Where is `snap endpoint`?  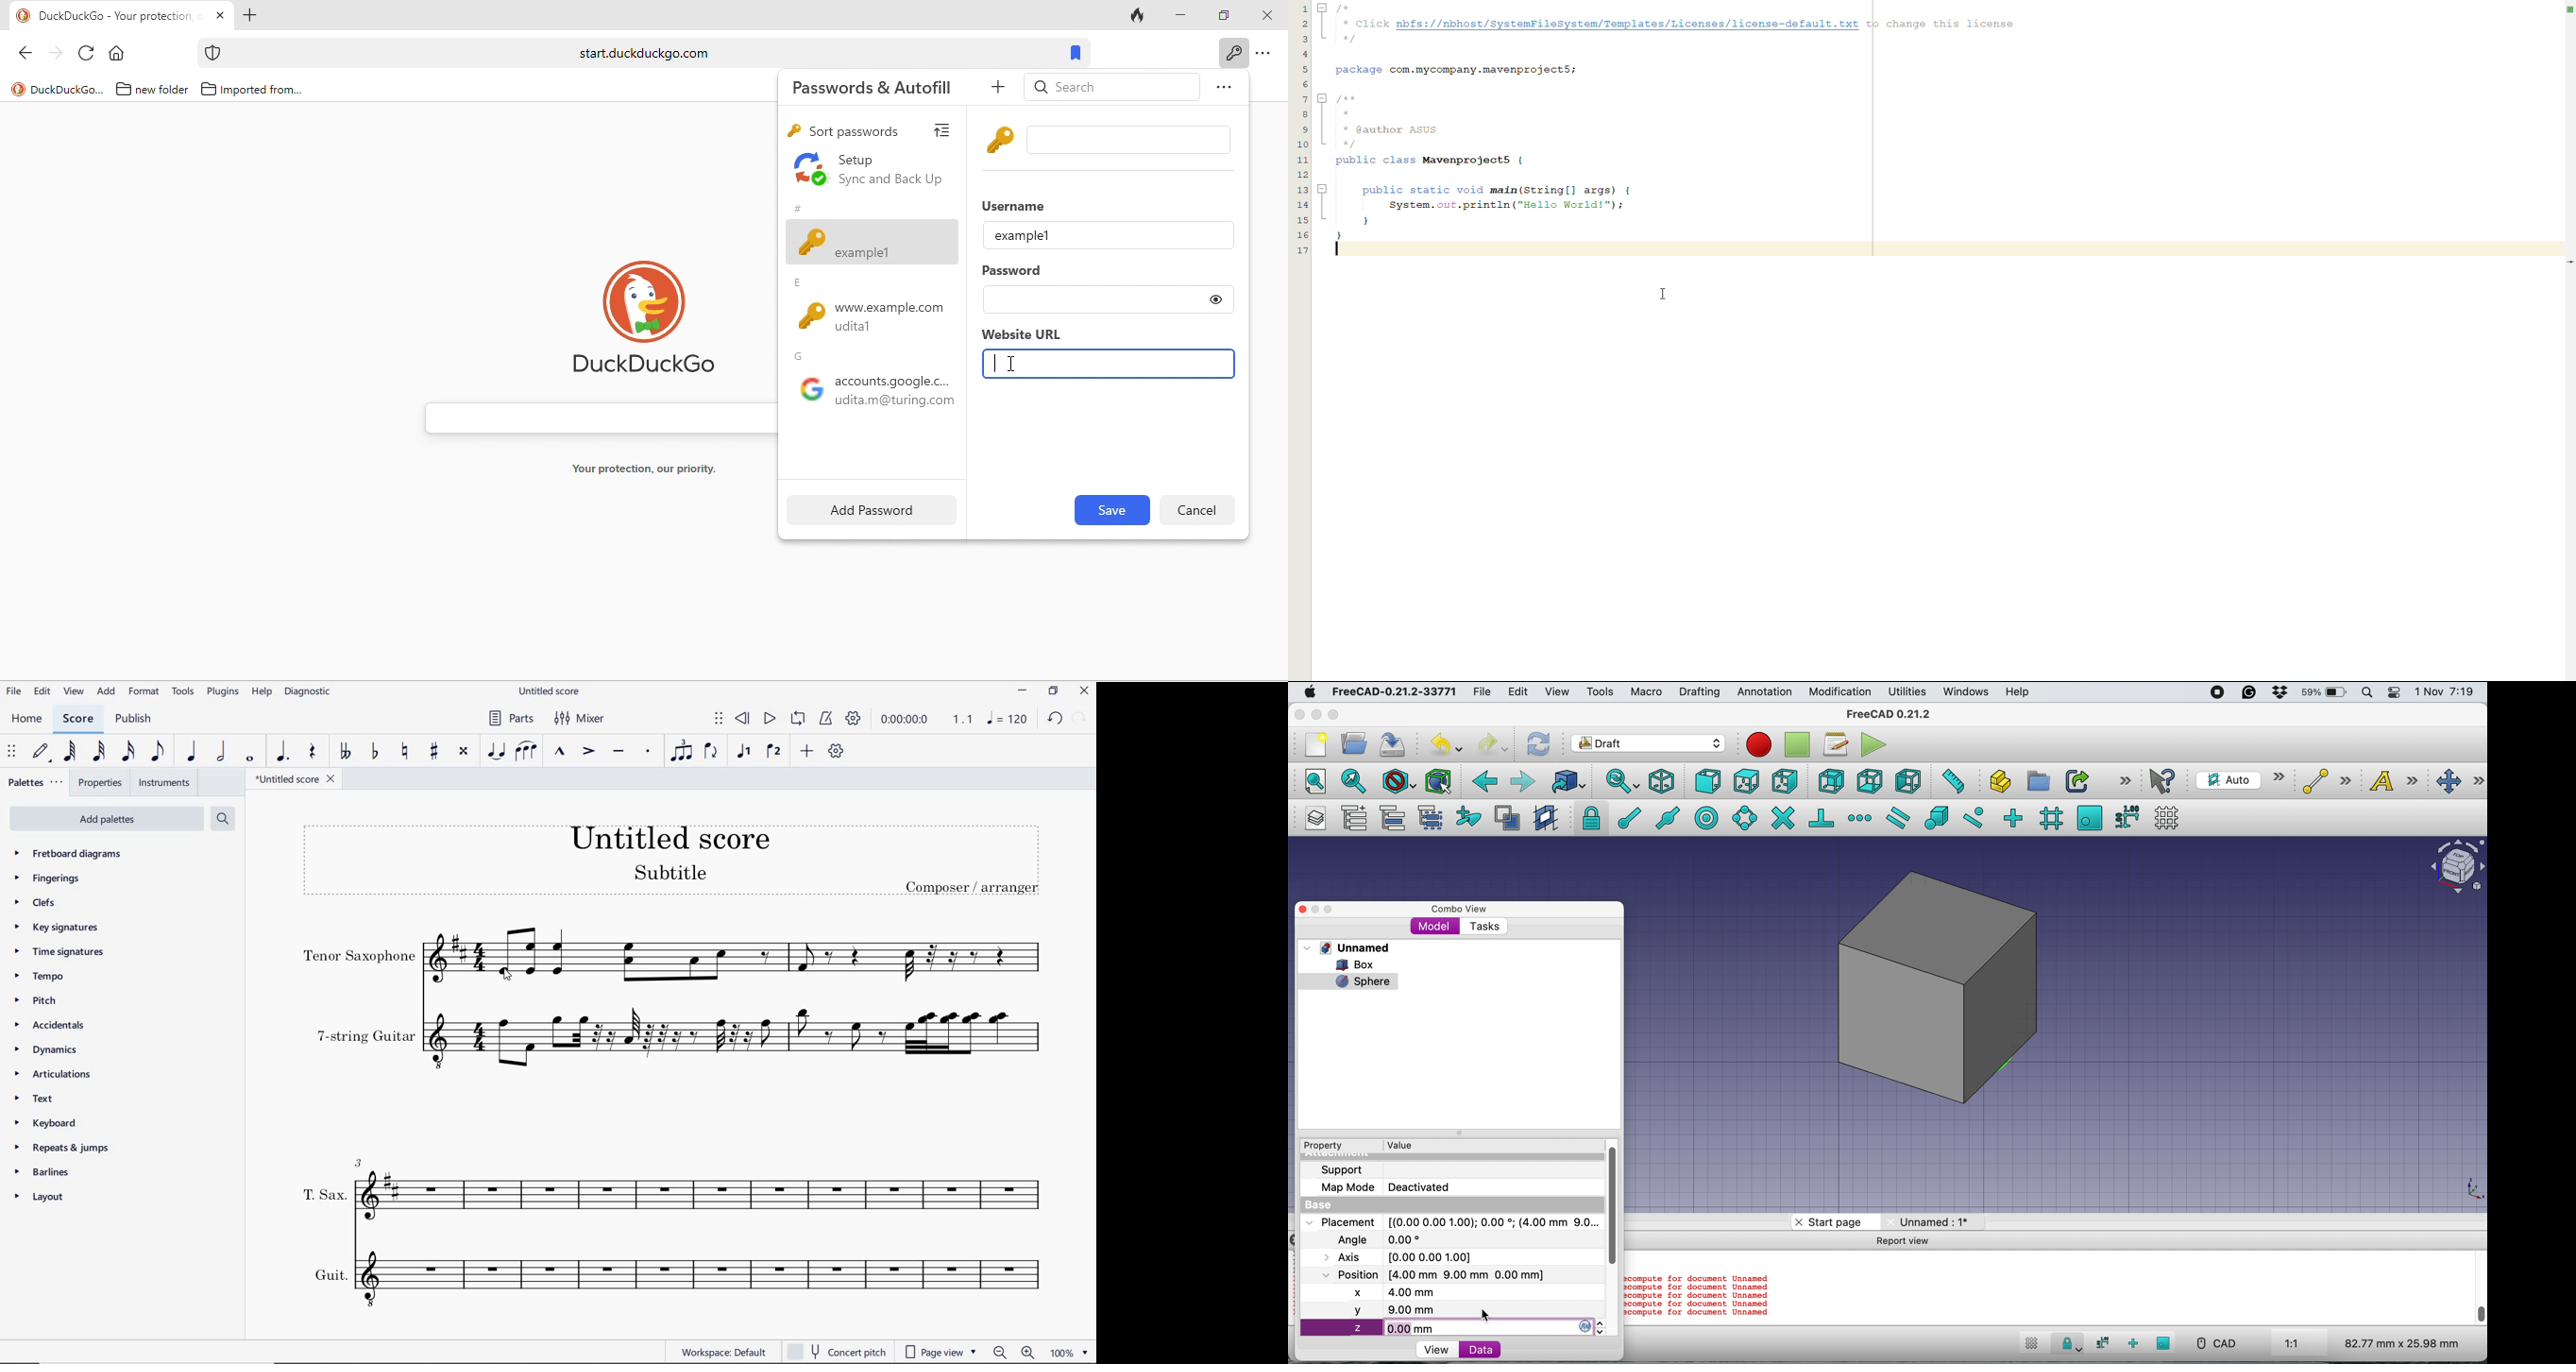 snap endpoint is located at coordinates (1628, 818).